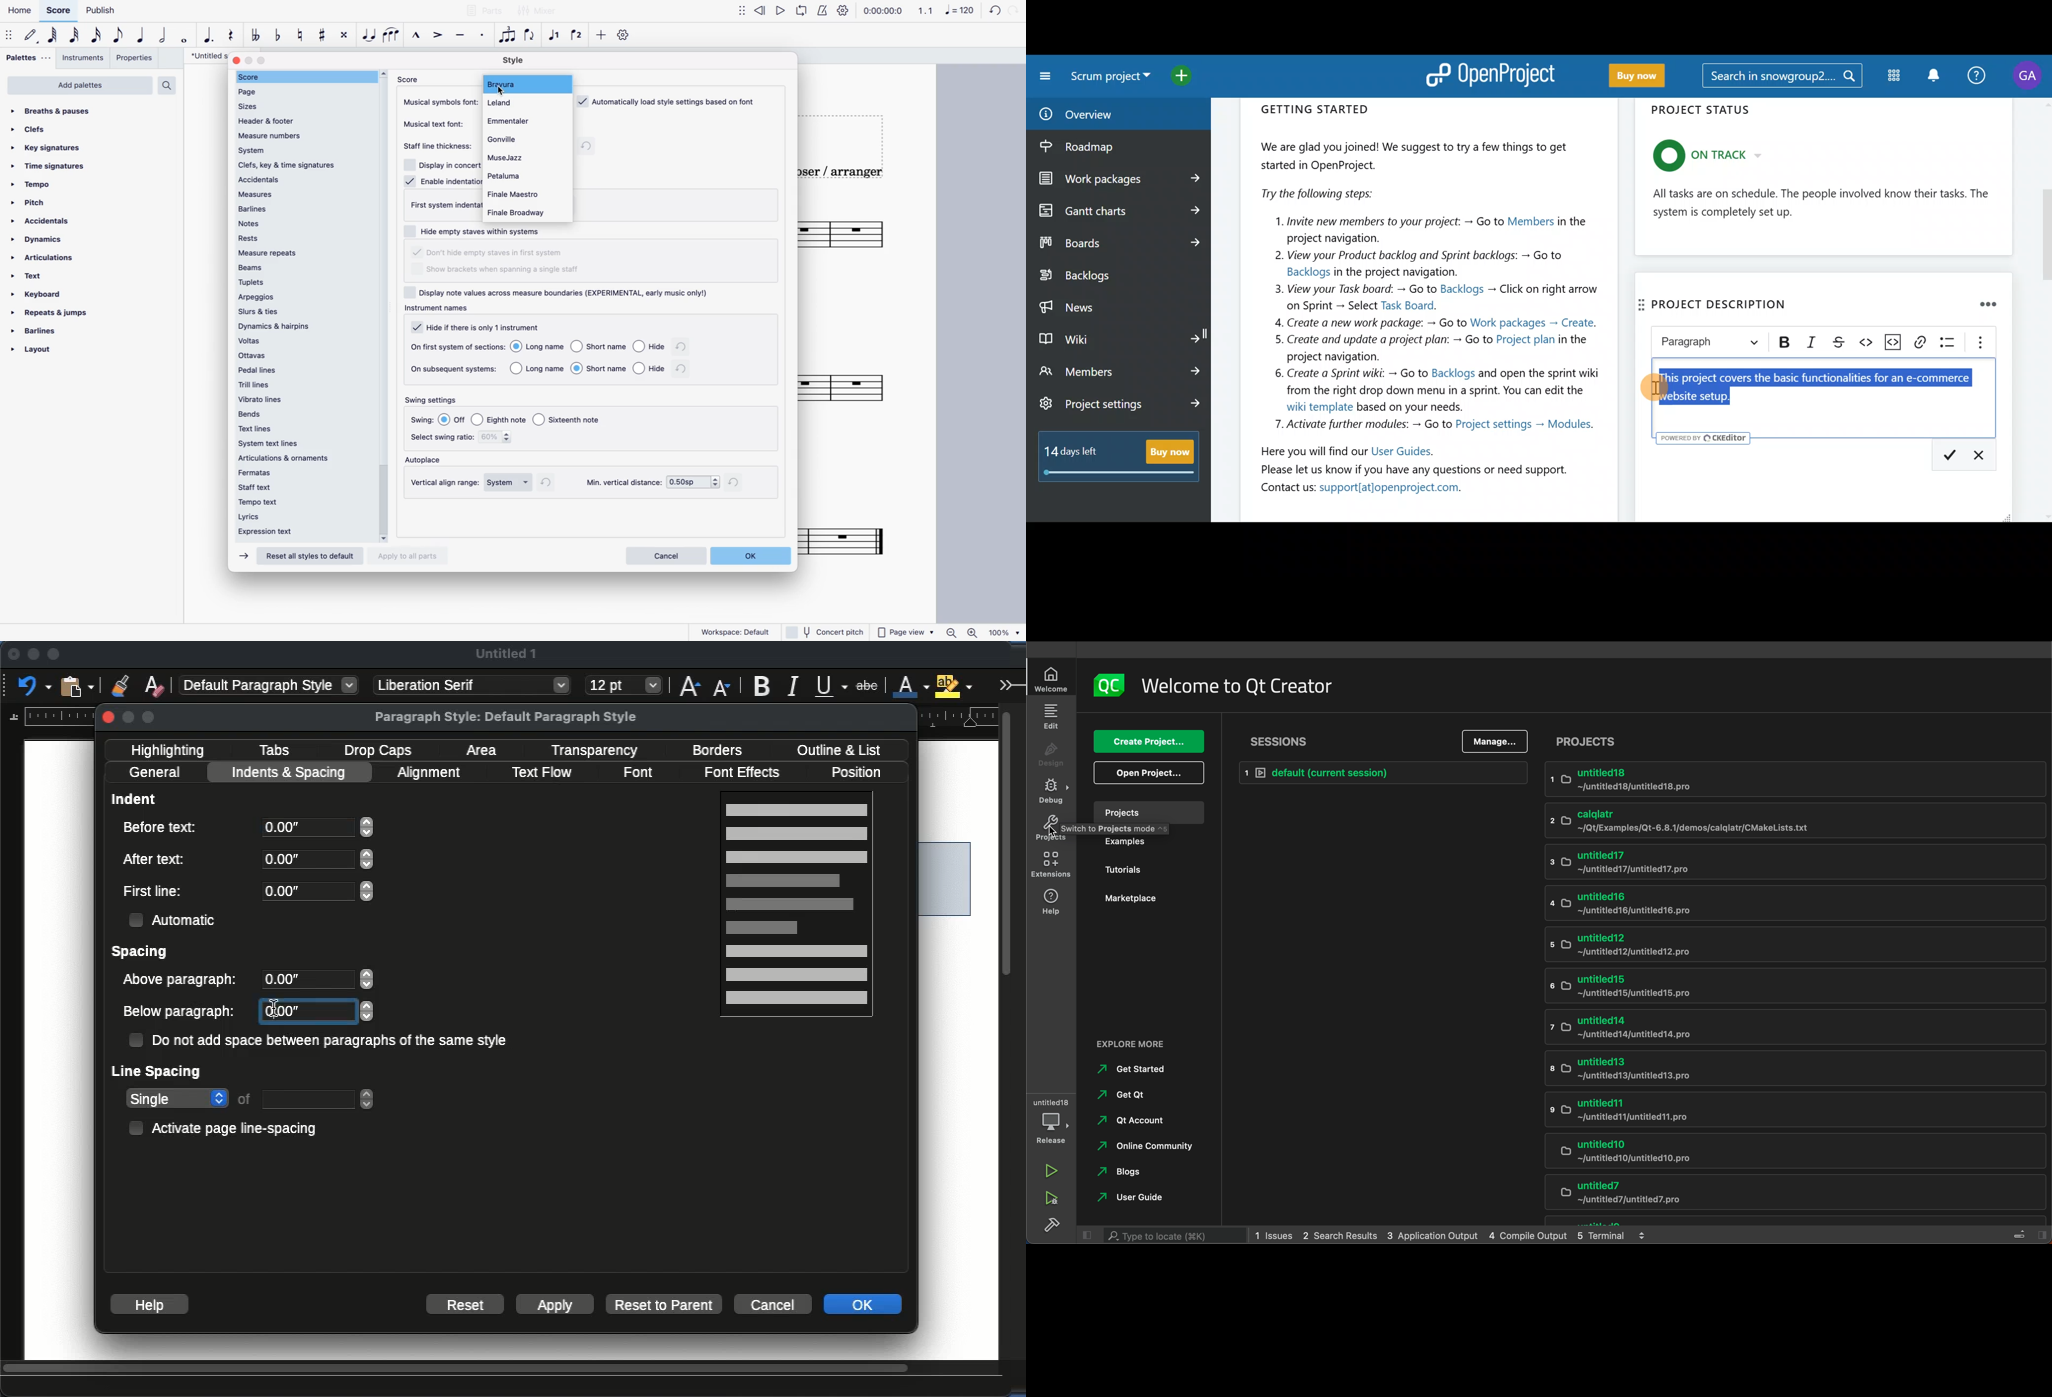  Describe the element at coordinates (305, 282) in the screenshot. I see `tuplets` at that location.